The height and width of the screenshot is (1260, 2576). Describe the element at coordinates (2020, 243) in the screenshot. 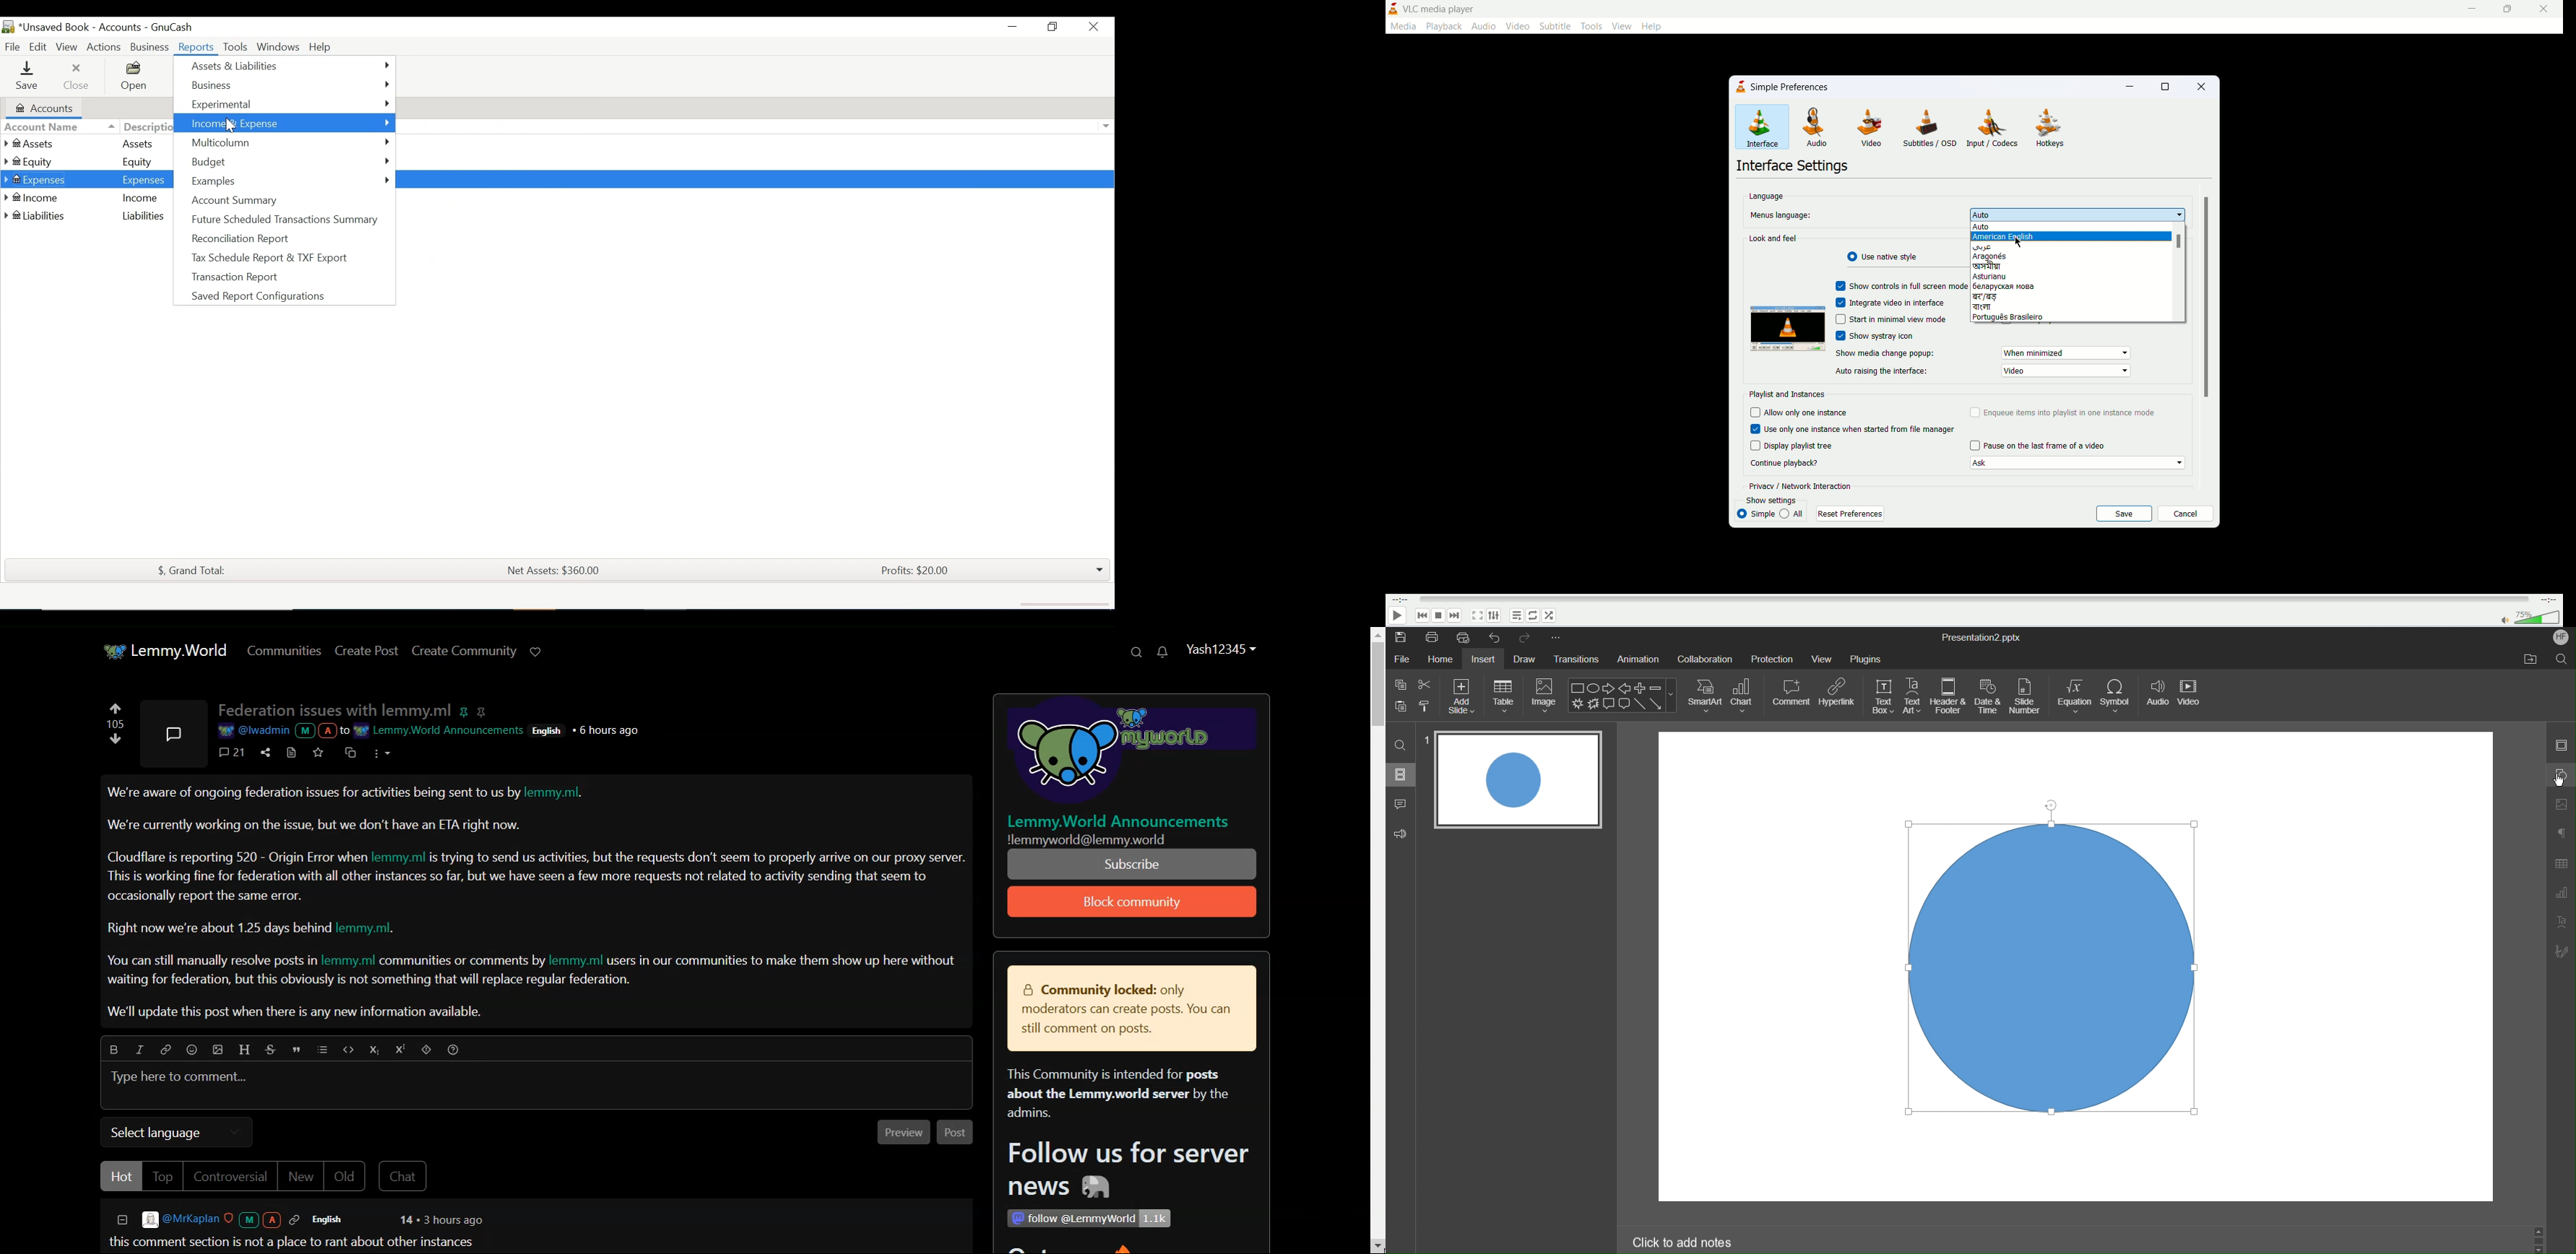

I see `mouse cursor` at that location.